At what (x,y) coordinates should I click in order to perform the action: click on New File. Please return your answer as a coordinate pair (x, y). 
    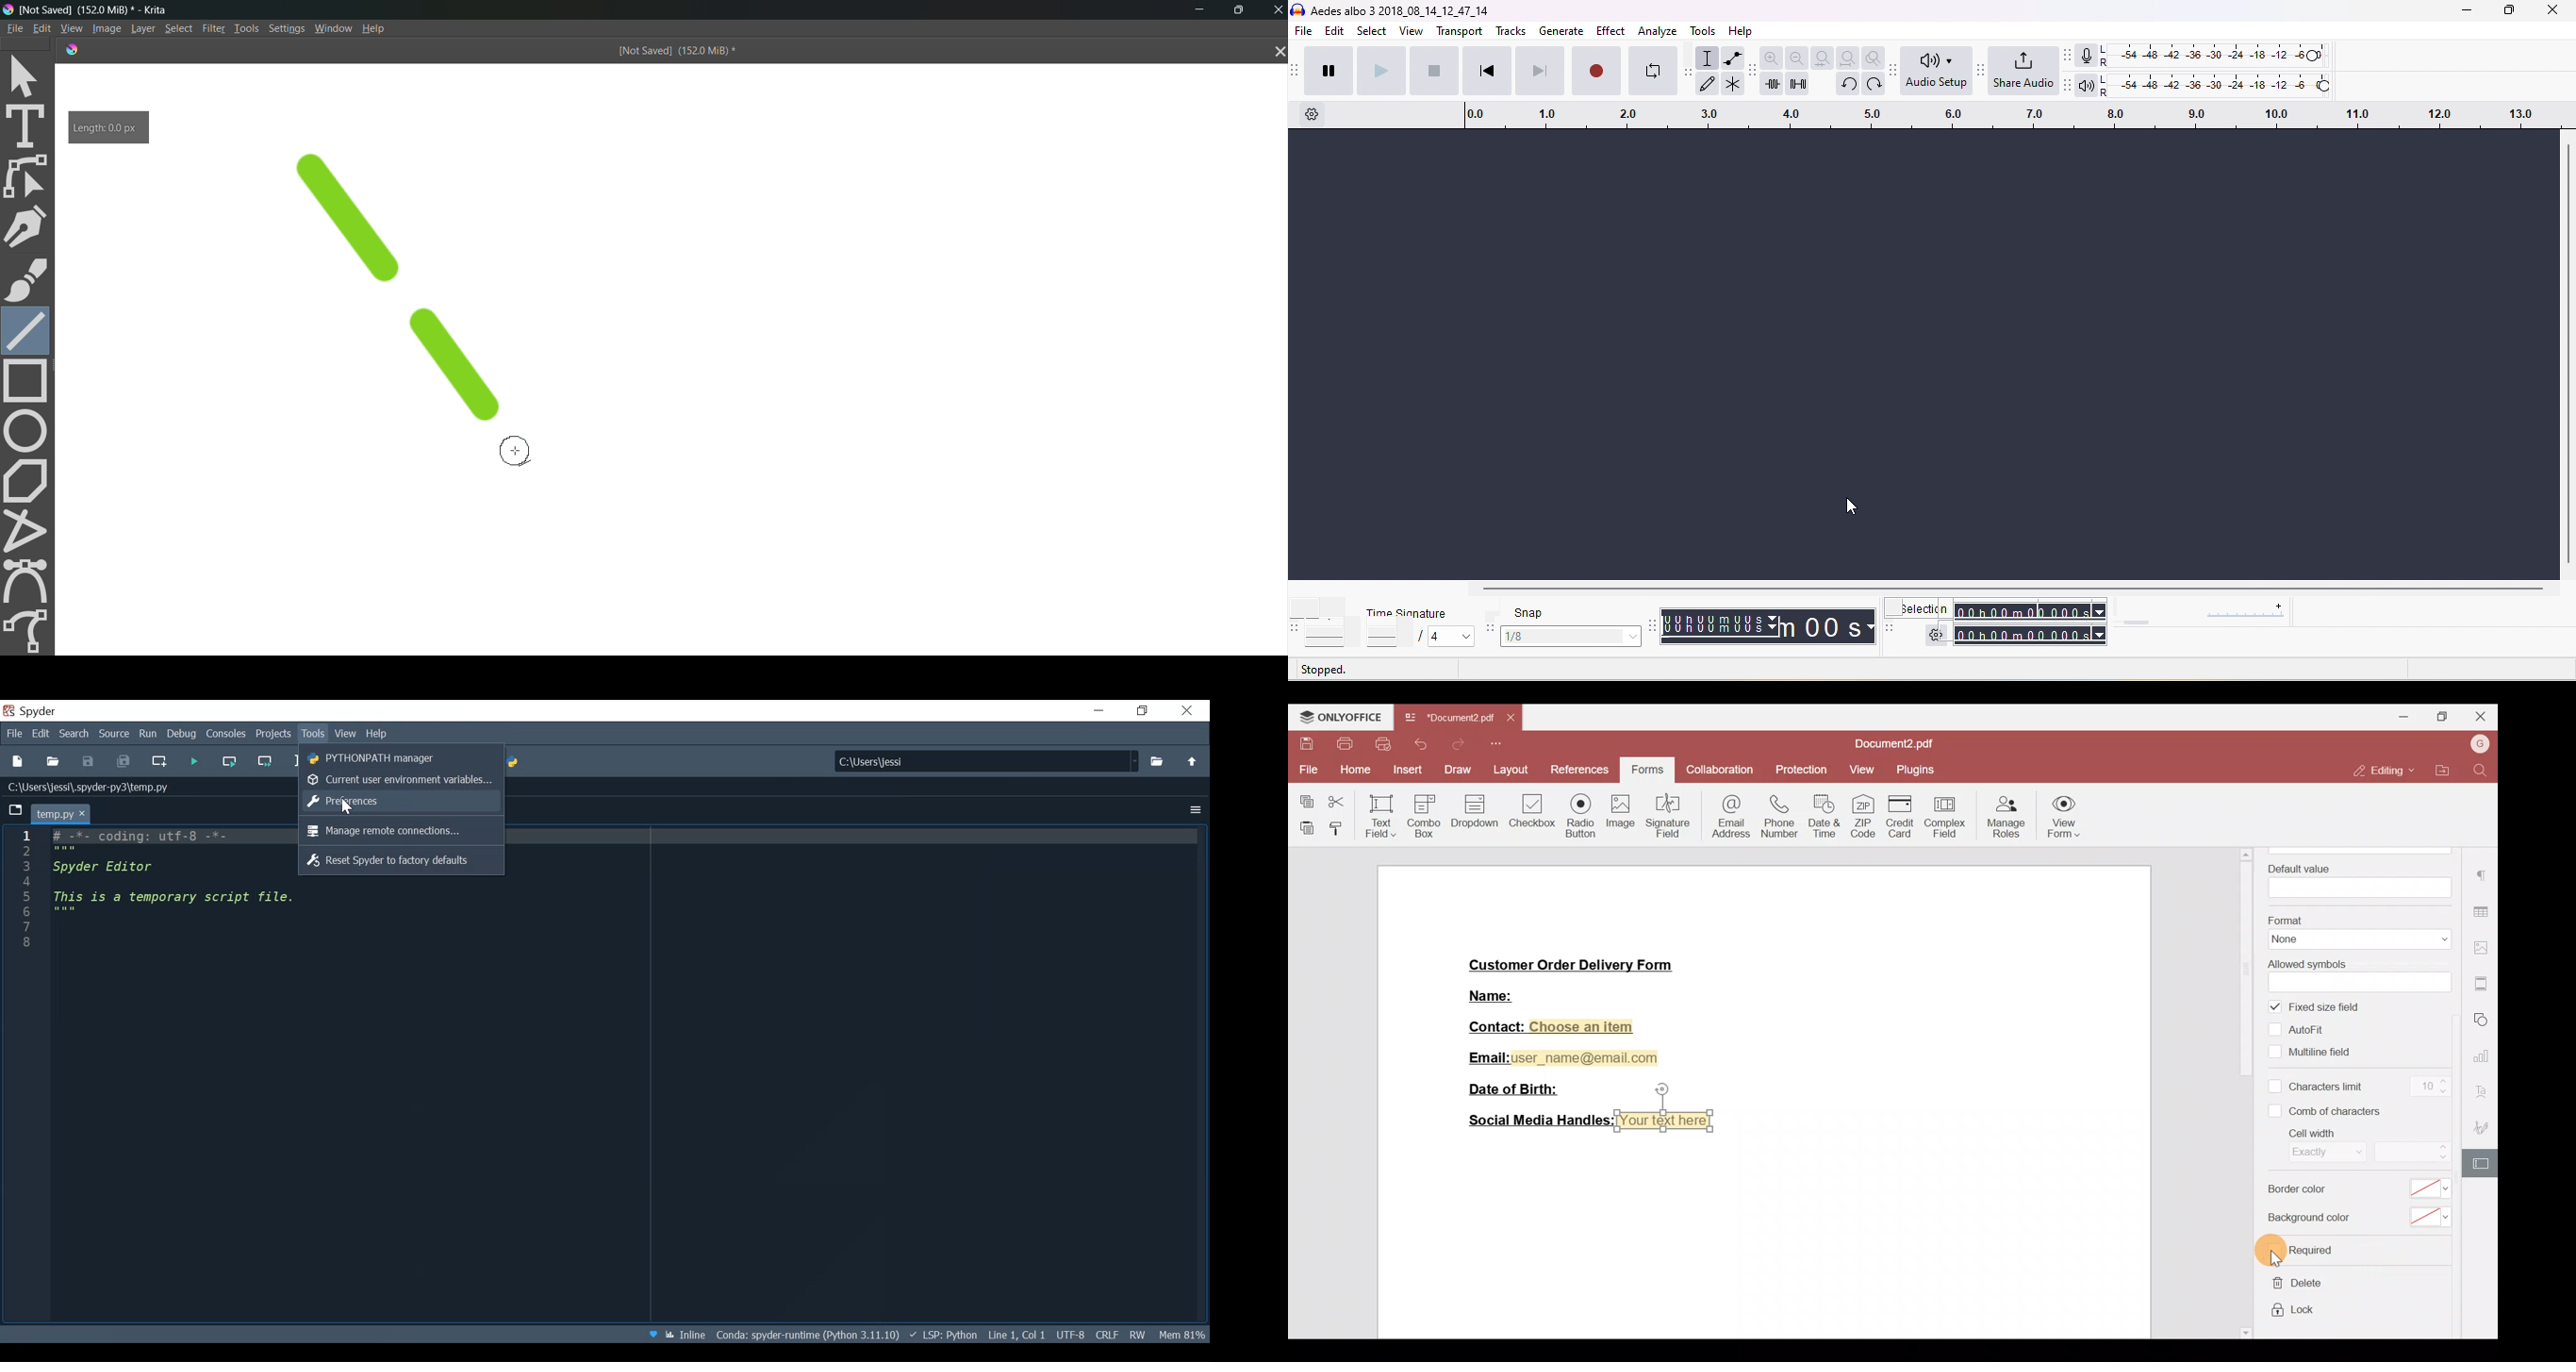
    Looking at the image, I should click on (20, 762).